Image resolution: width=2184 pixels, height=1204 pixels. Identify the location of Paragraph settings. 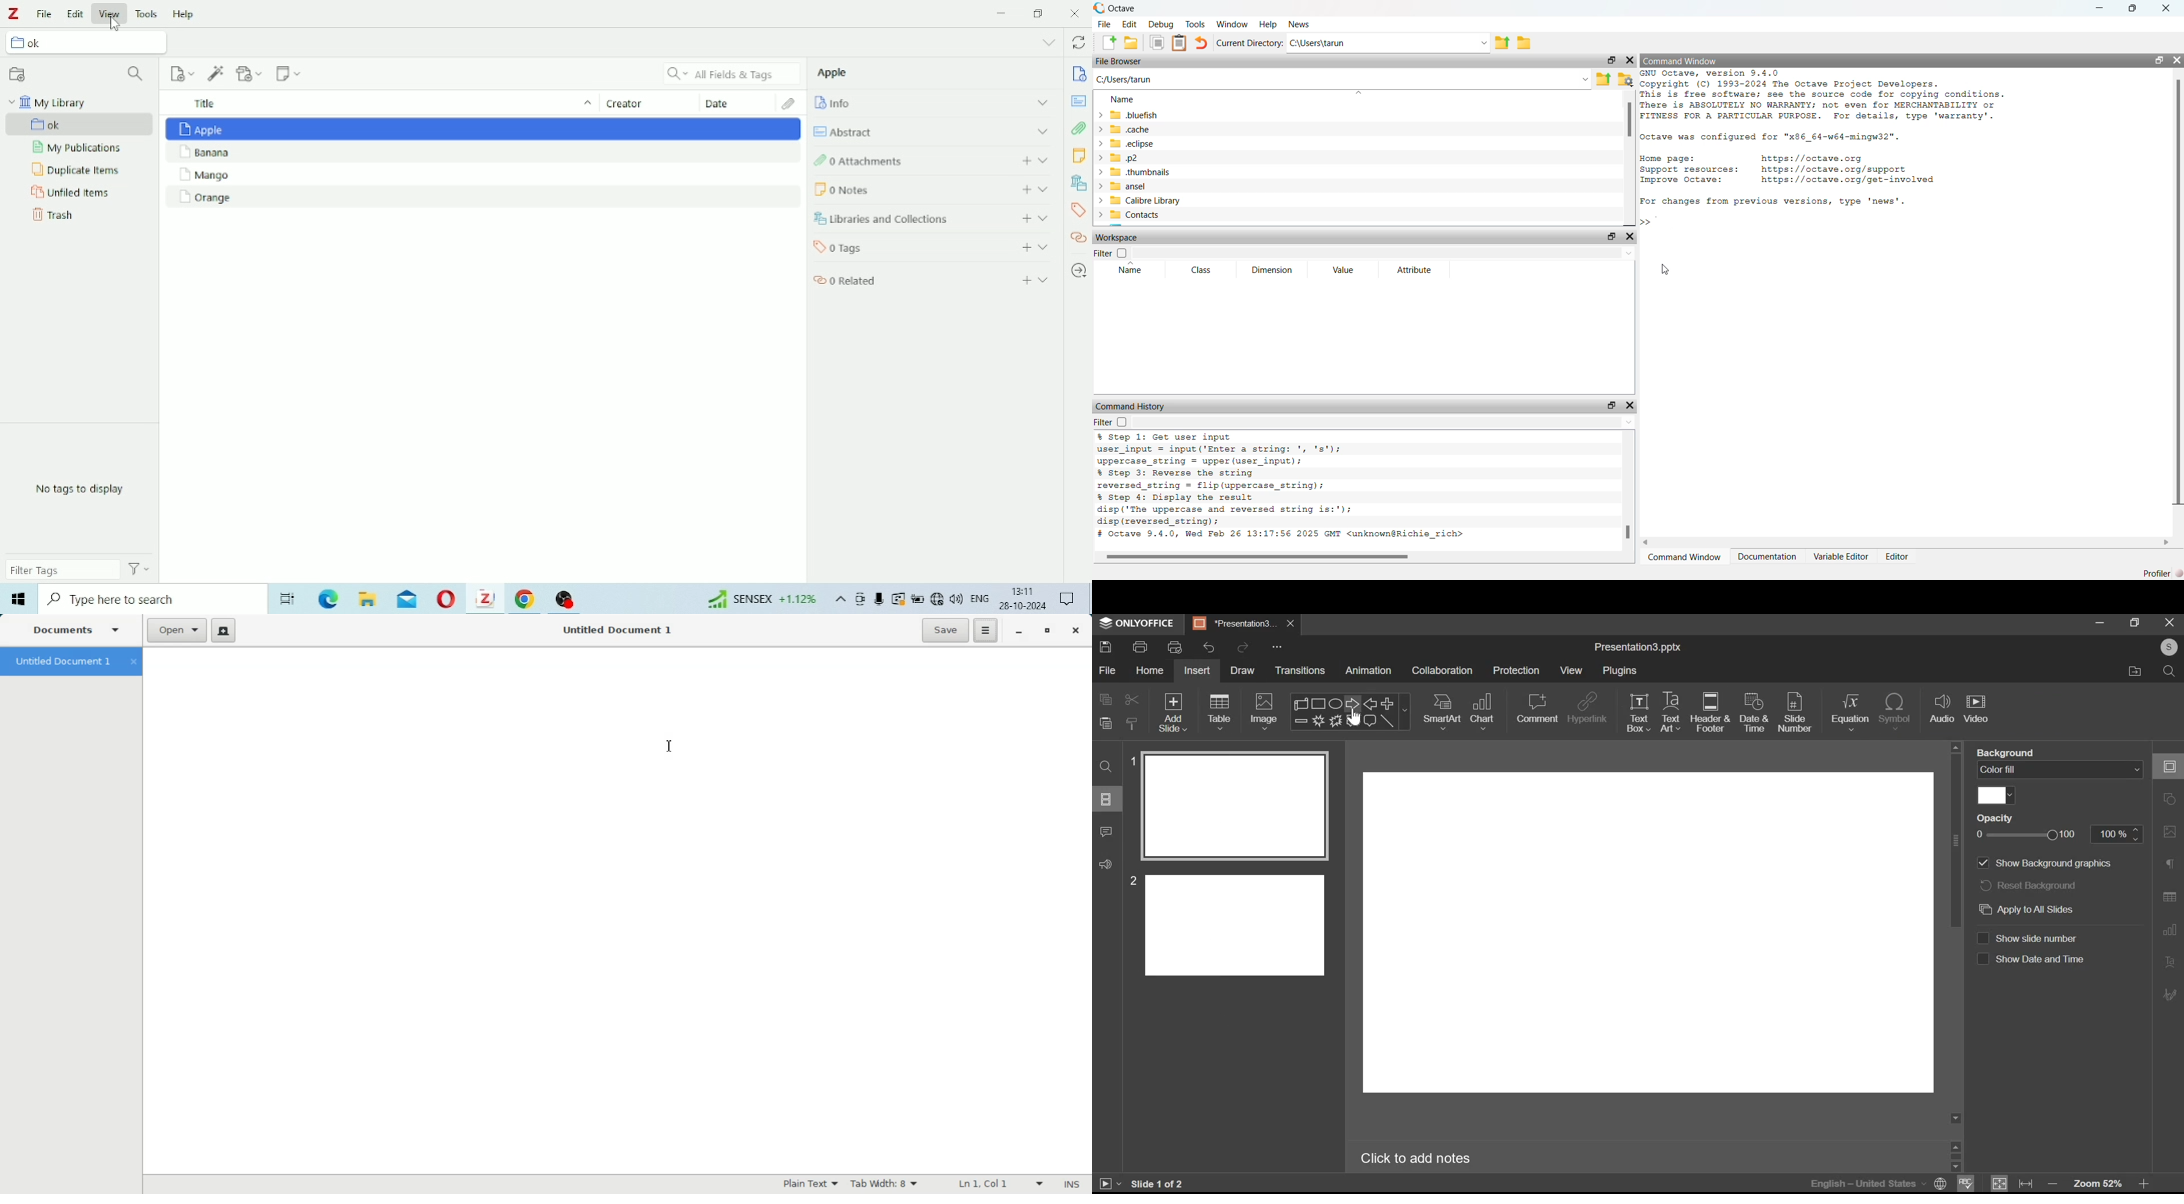
(2170, 863).